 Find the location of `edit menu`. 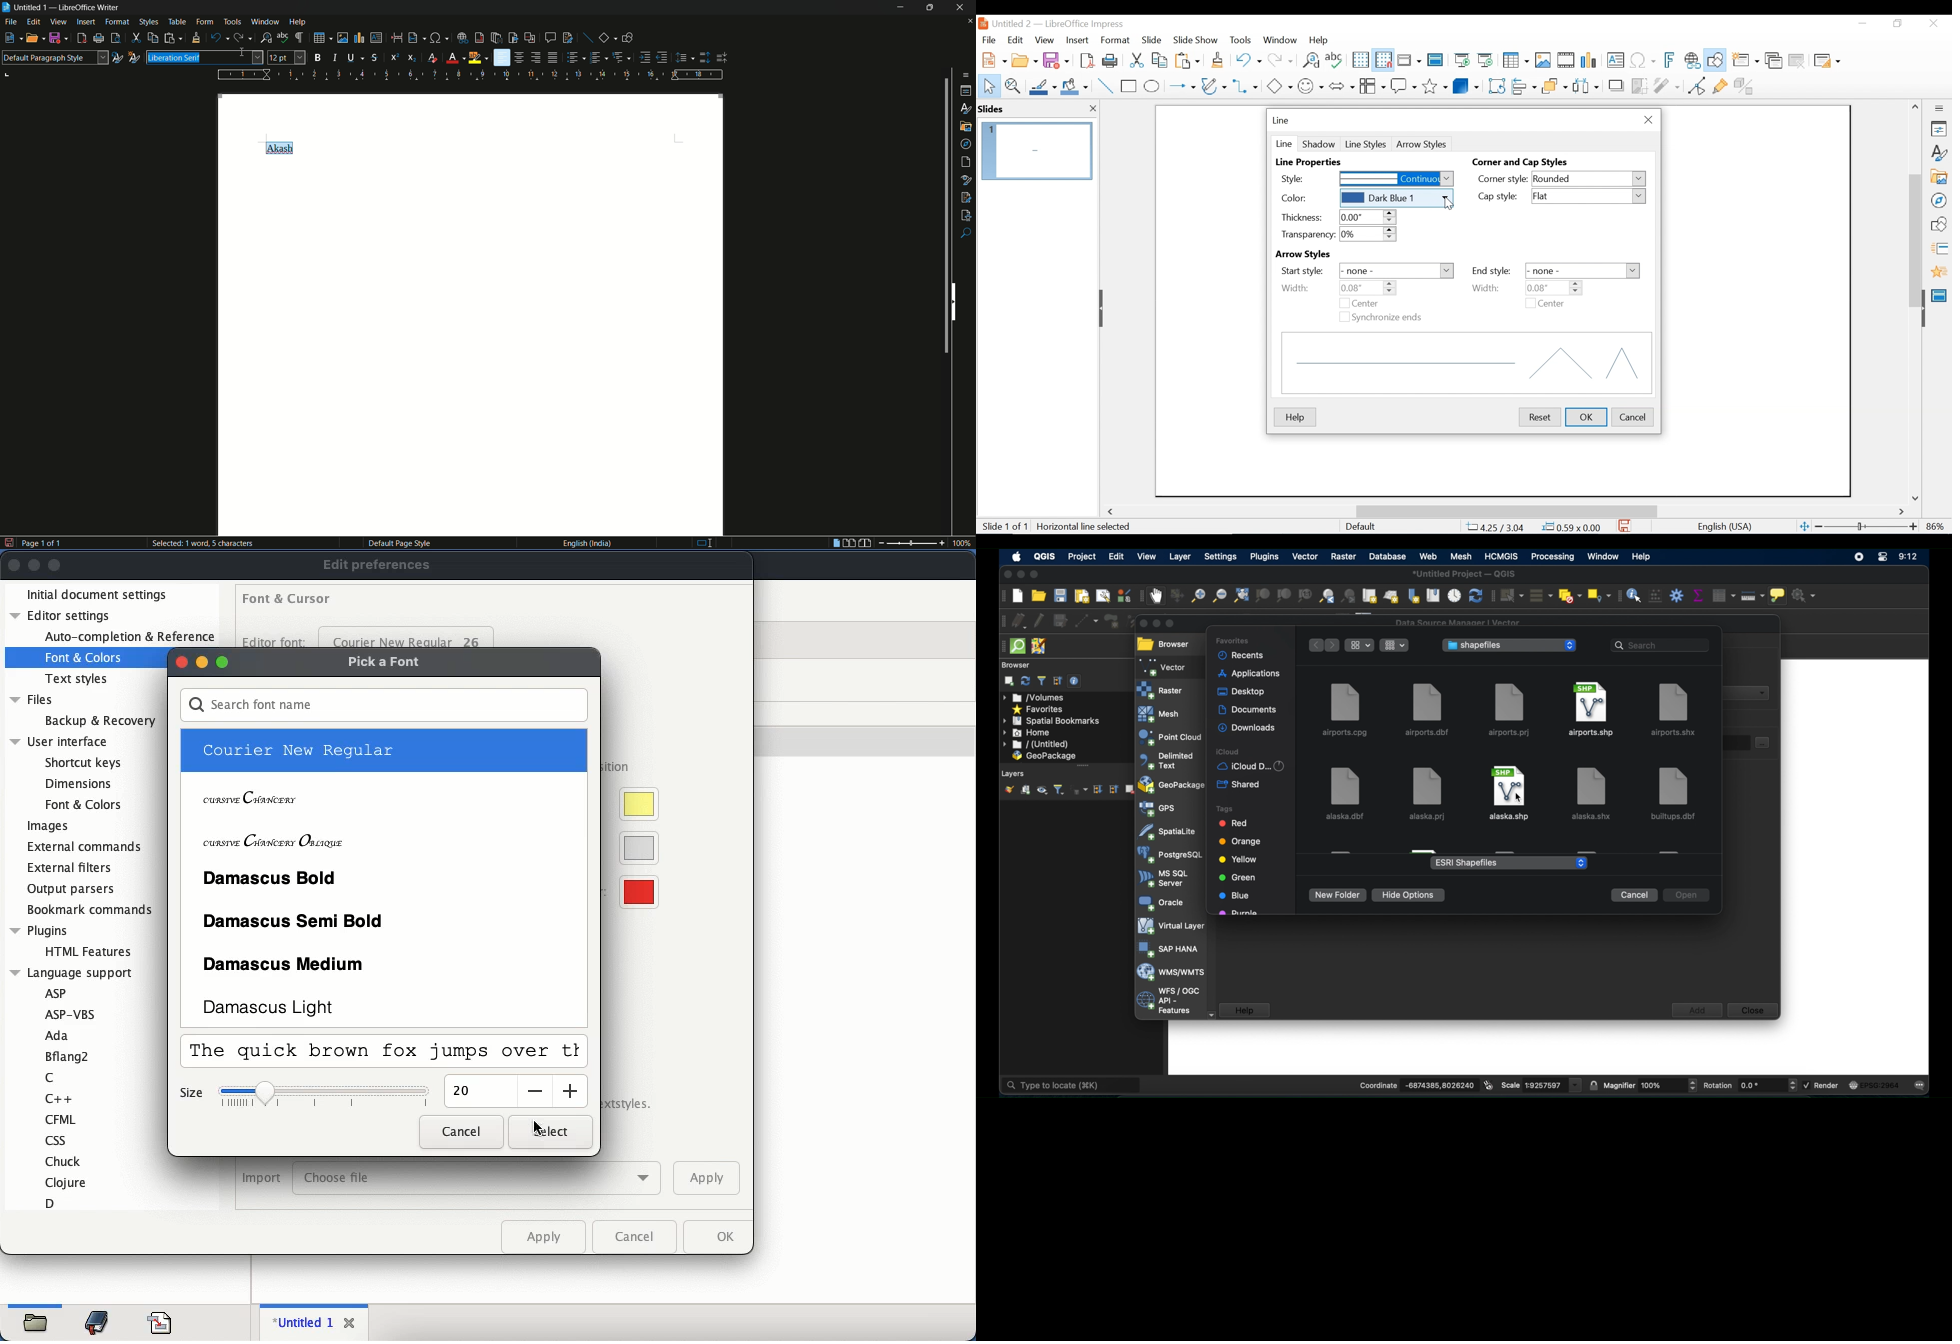

edit menu is located at coordinates (35, 22).